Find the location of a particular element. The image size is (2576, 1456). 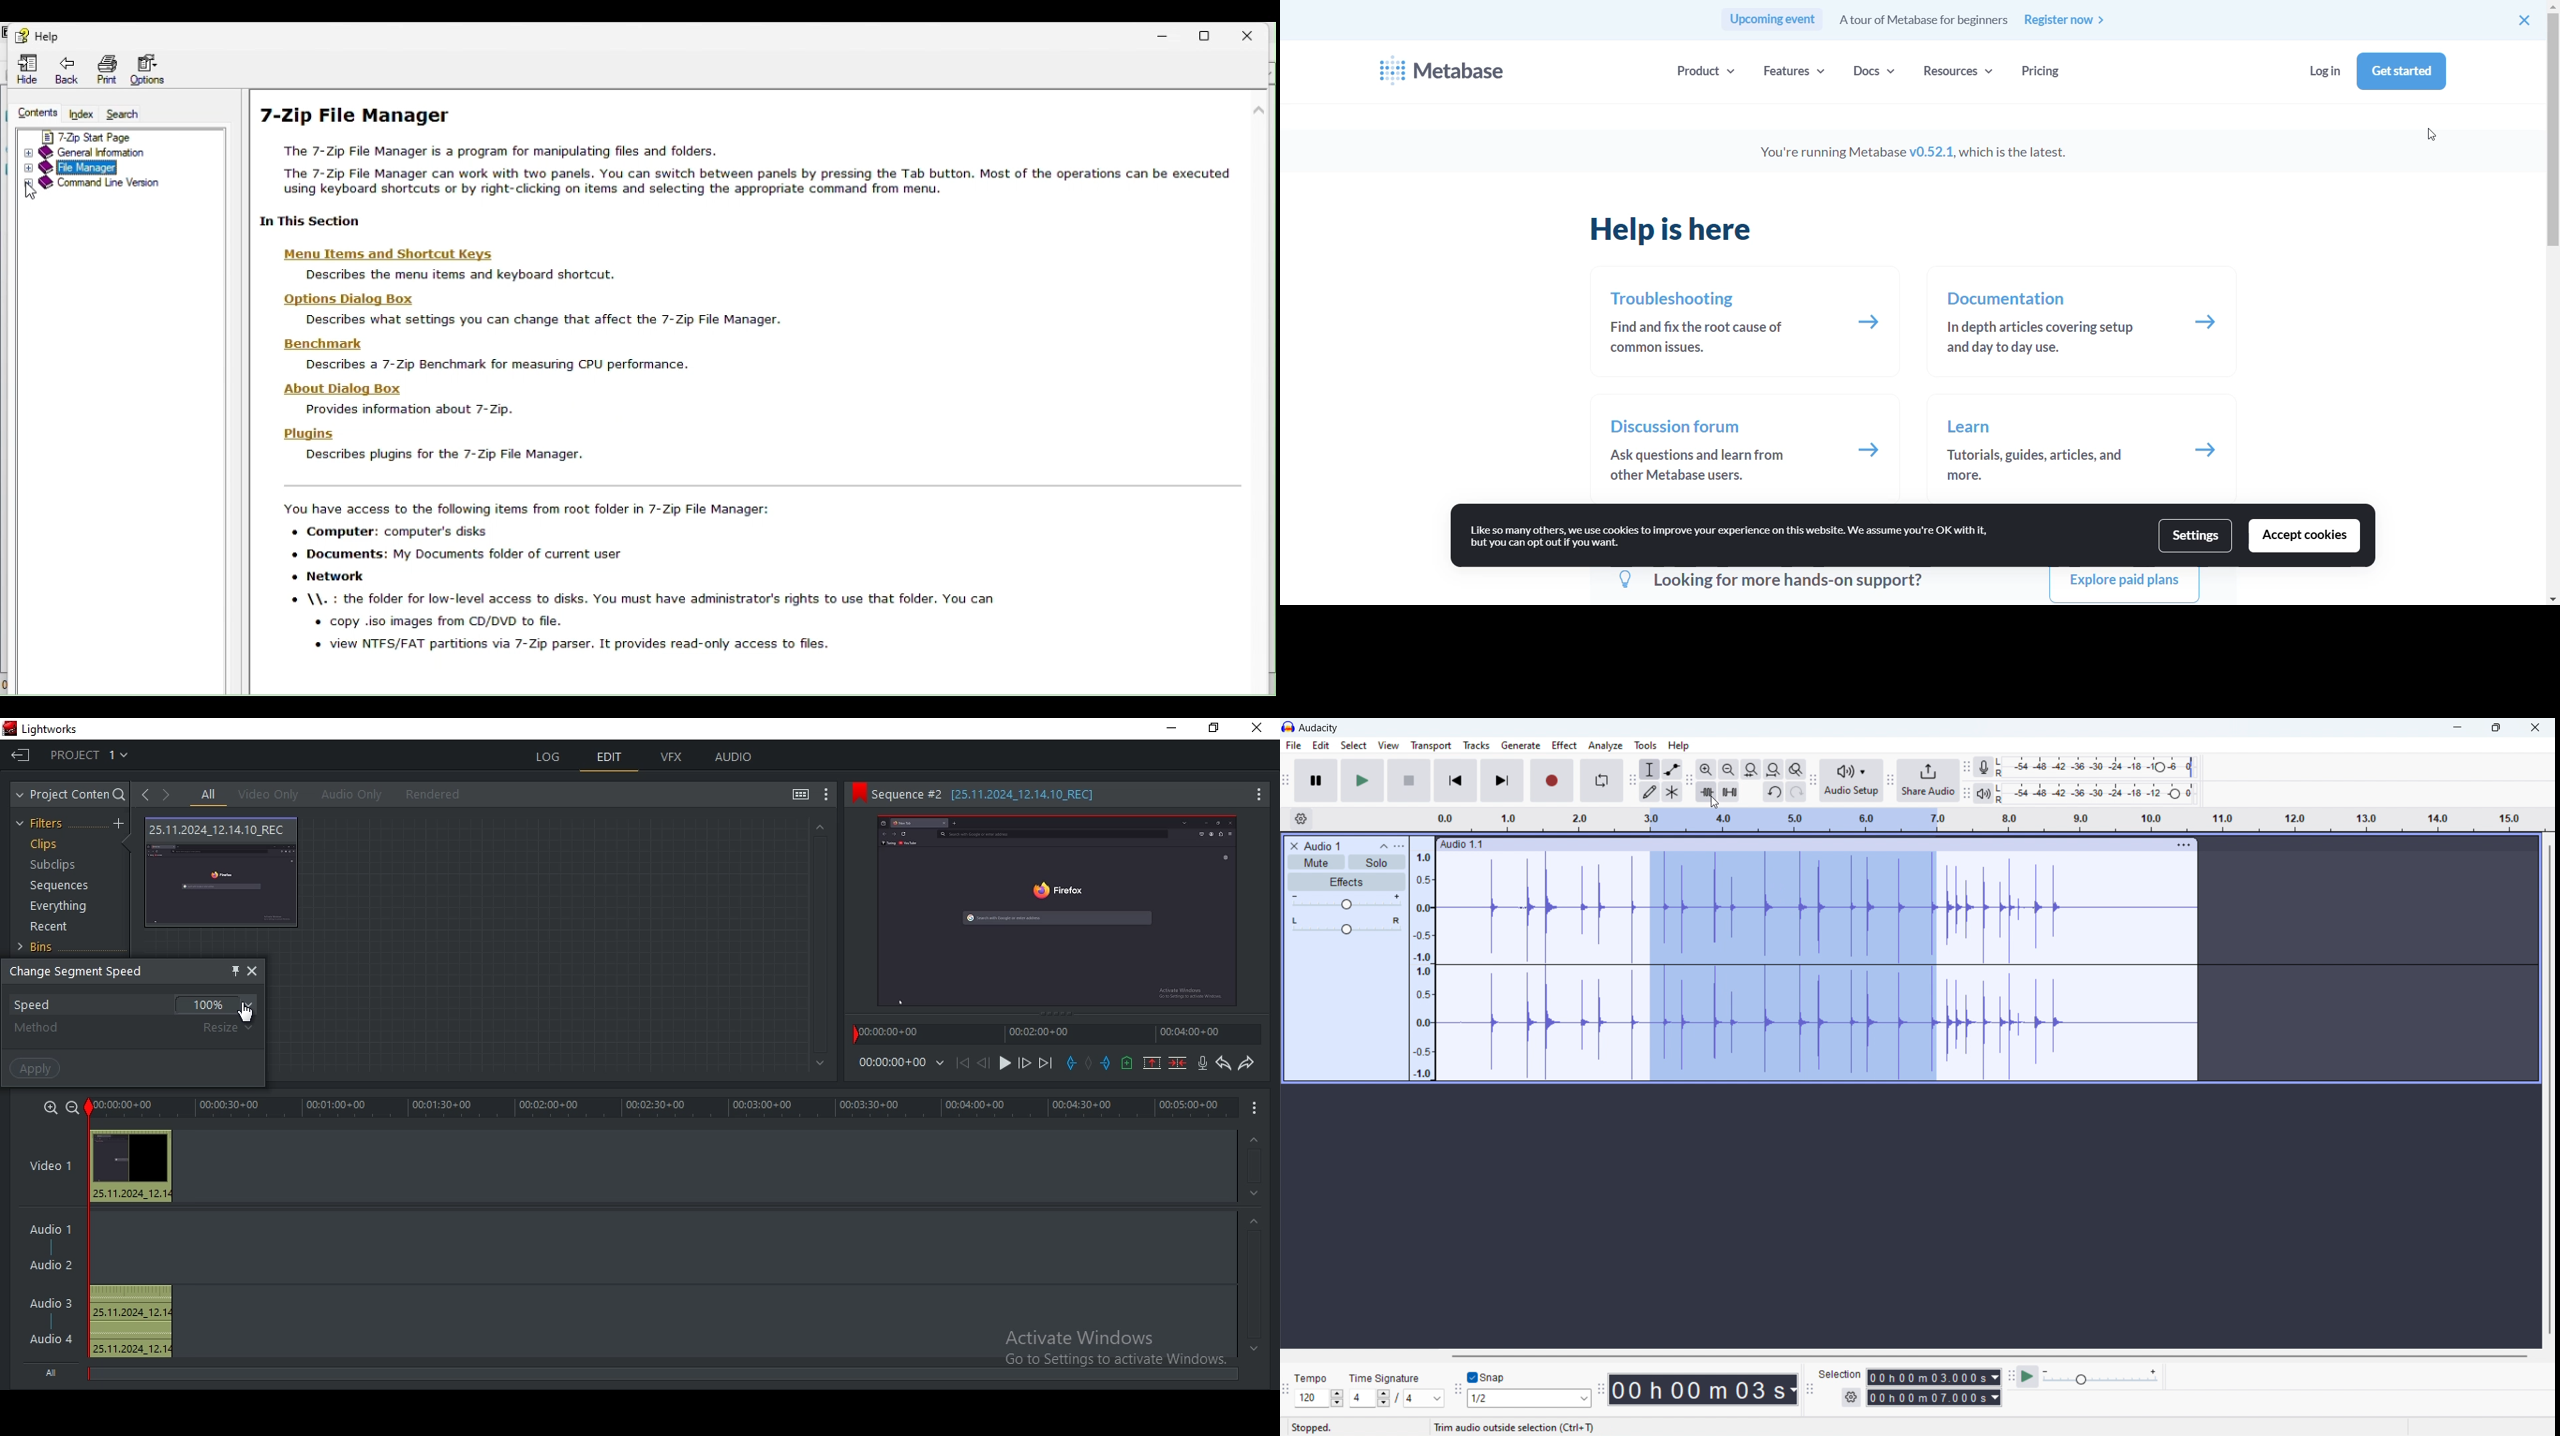

register now is located at coordinates (2075, 21).